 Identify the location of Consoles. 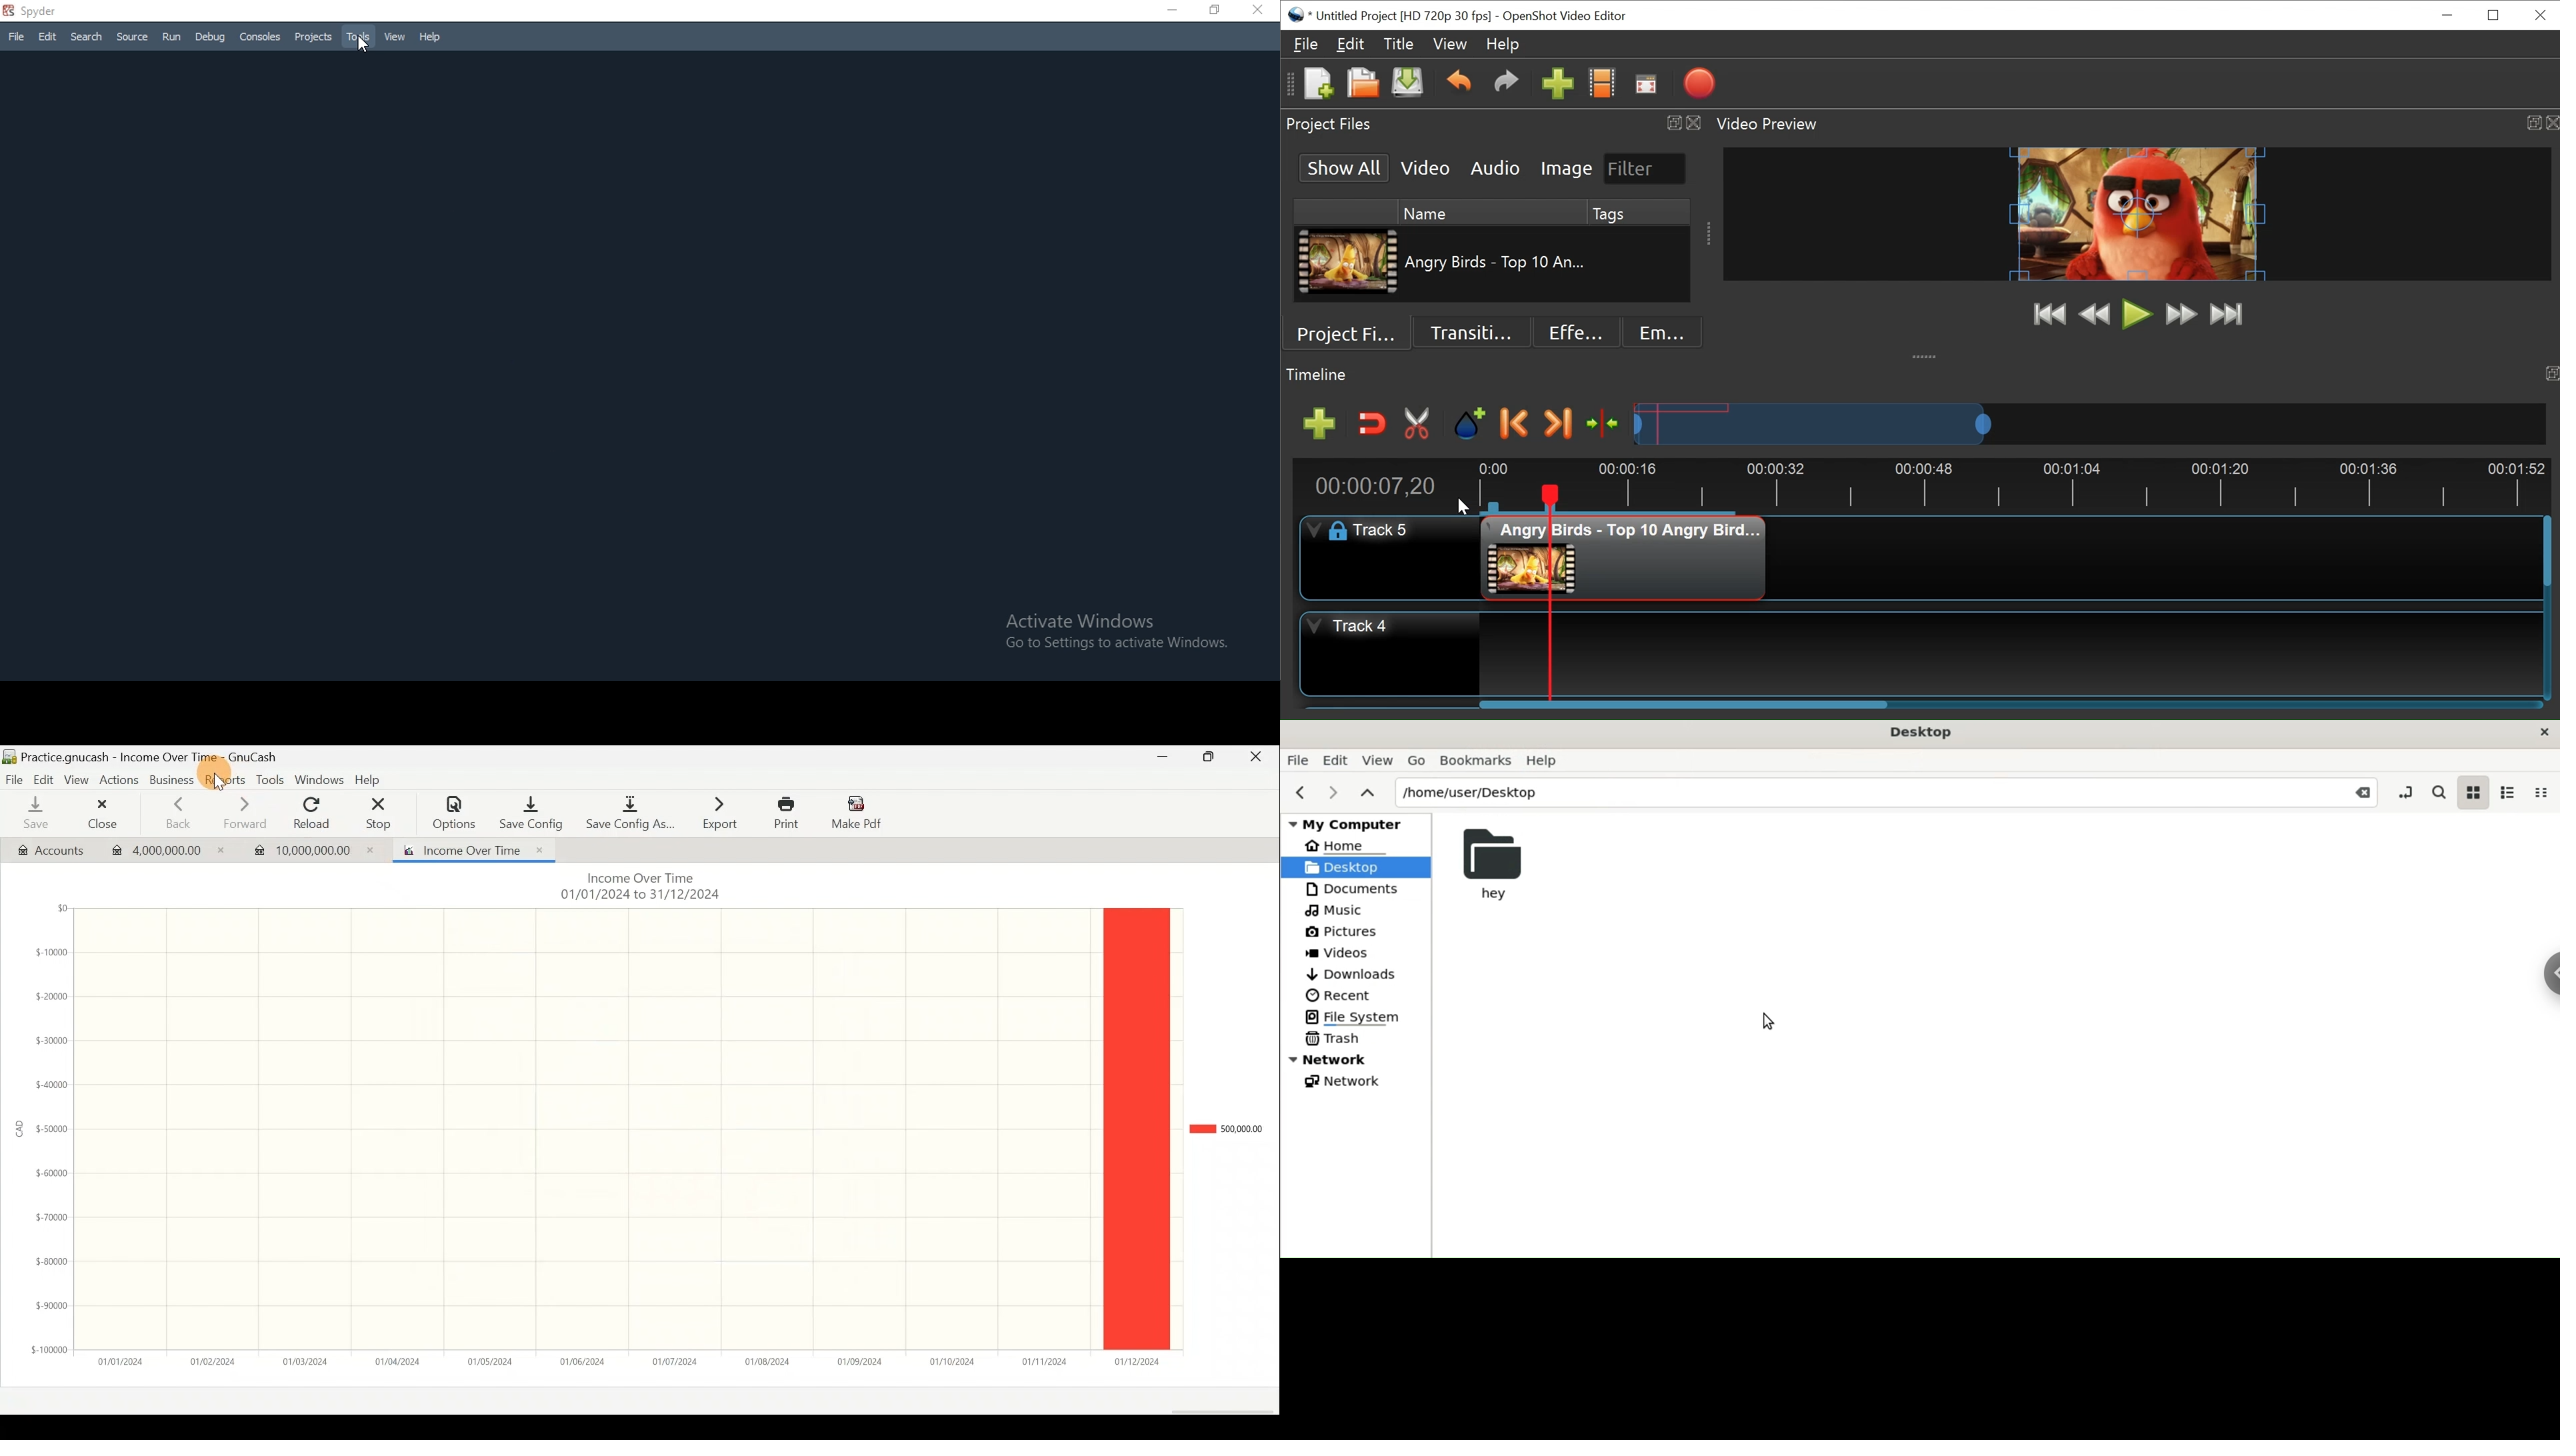
(259, 37).